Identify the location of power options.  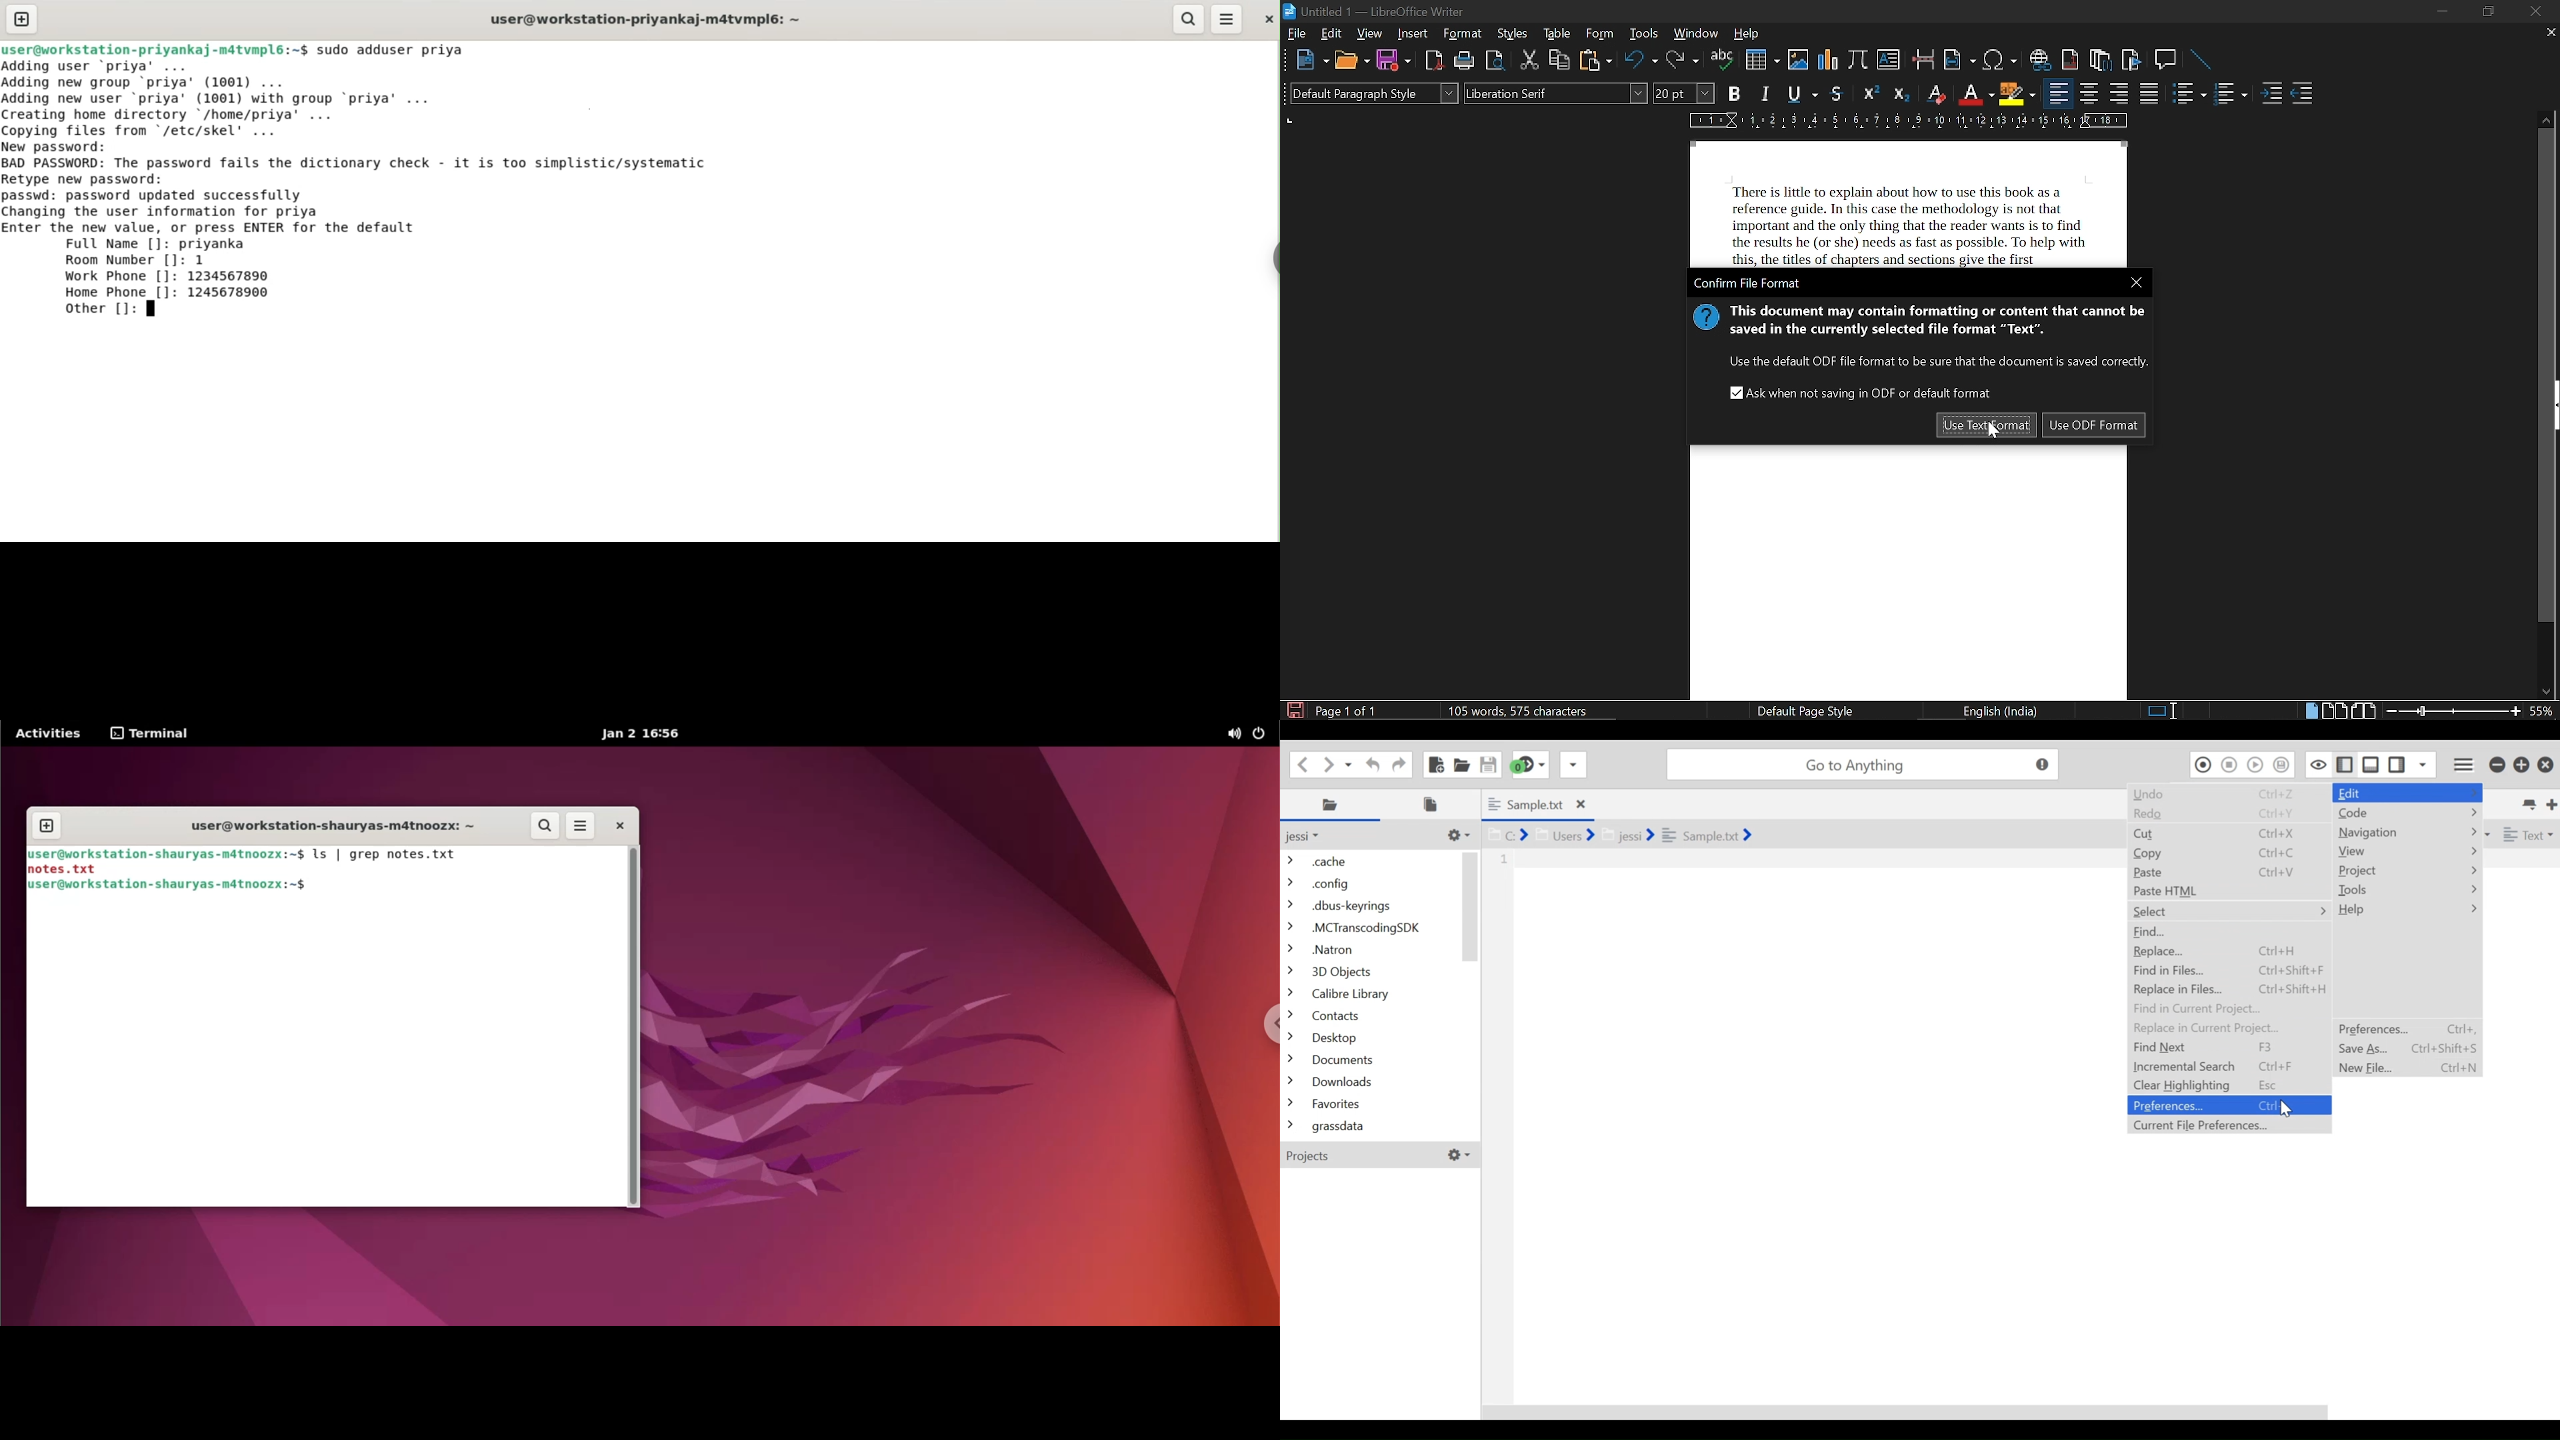
(1262, 734).